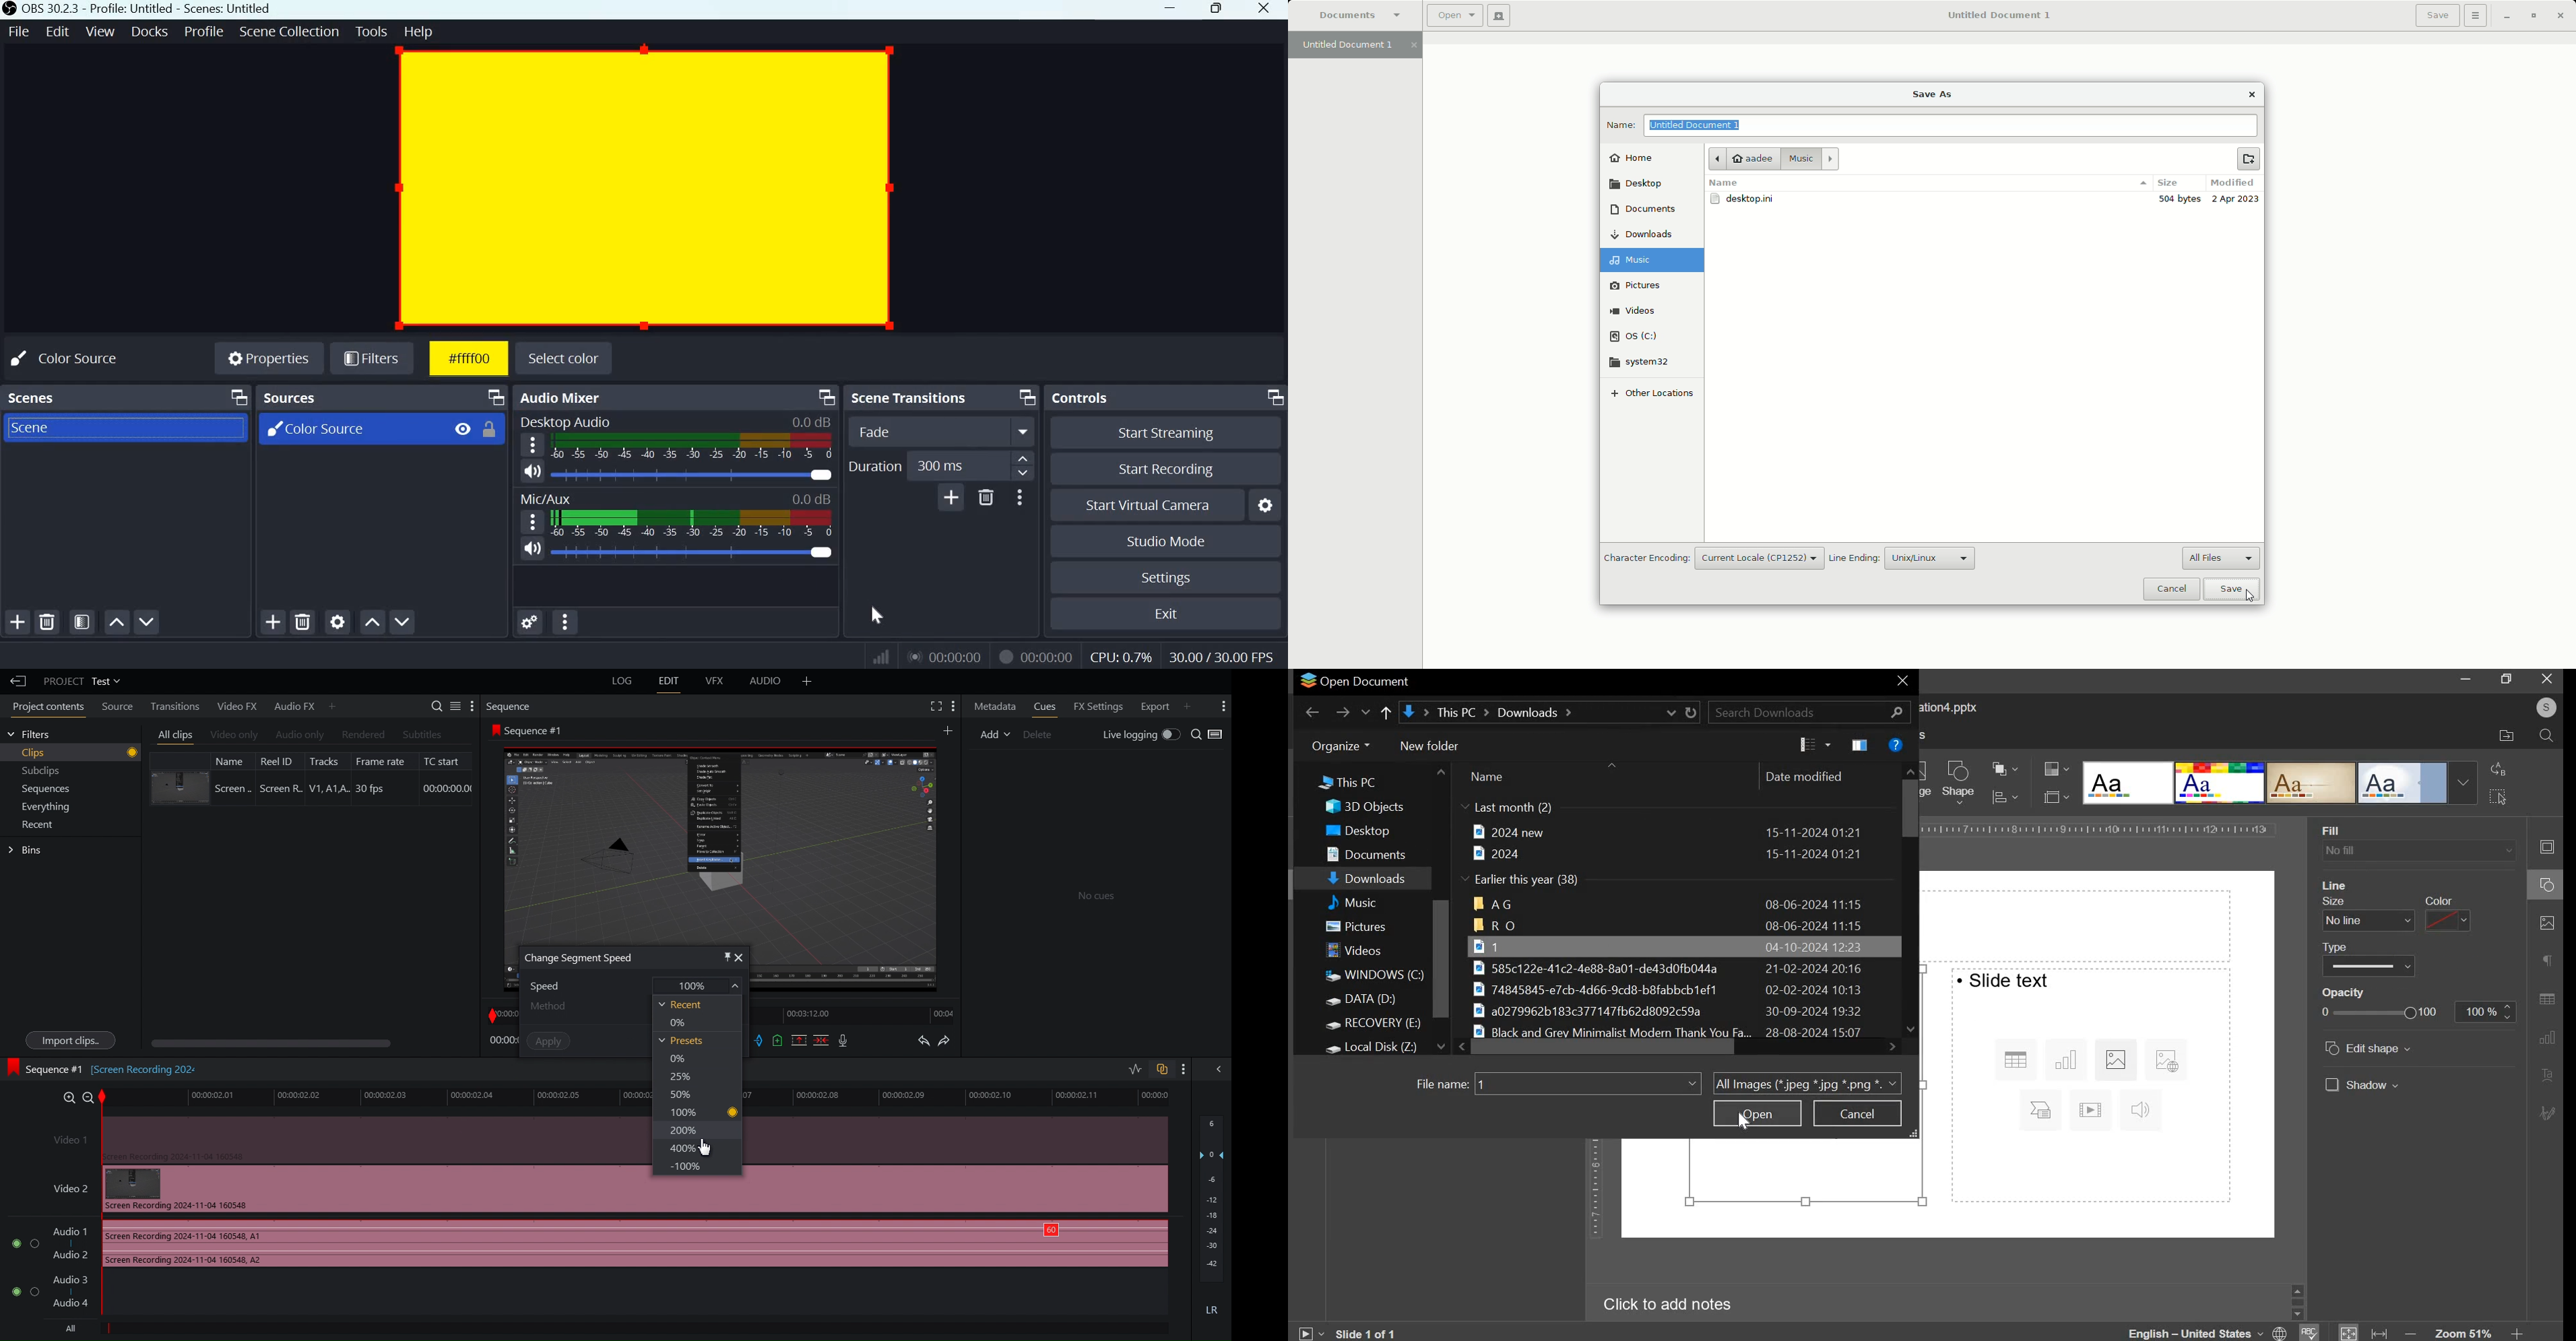  What do you see at coordinates (2253, 93) in the screenshot?
I see `Close` at bounding box center [2253, 93].